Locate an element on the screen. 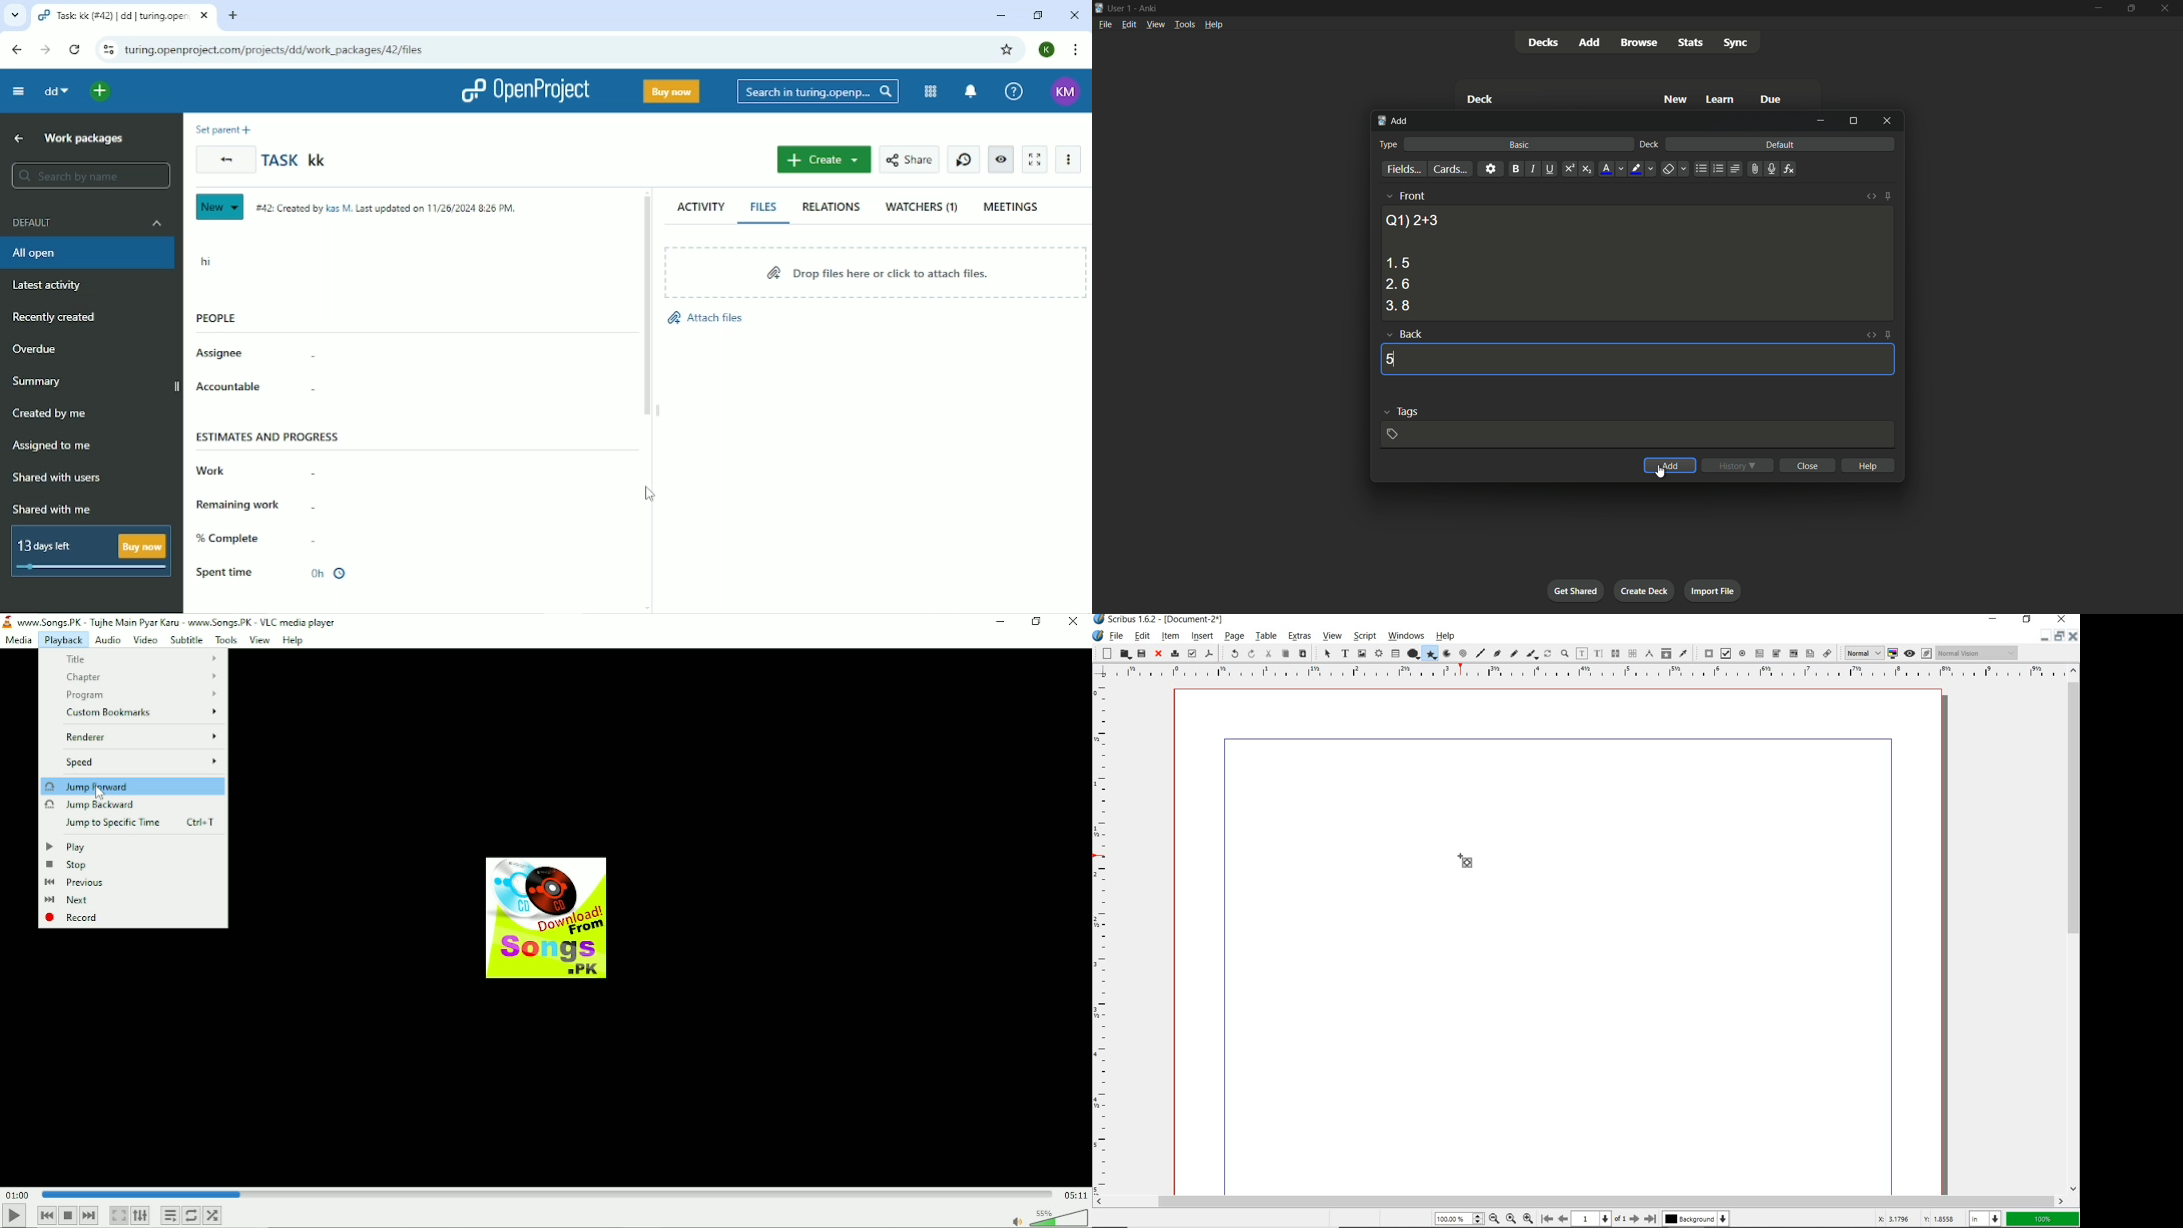  pdf list box is located at coordinates (1810, 654).